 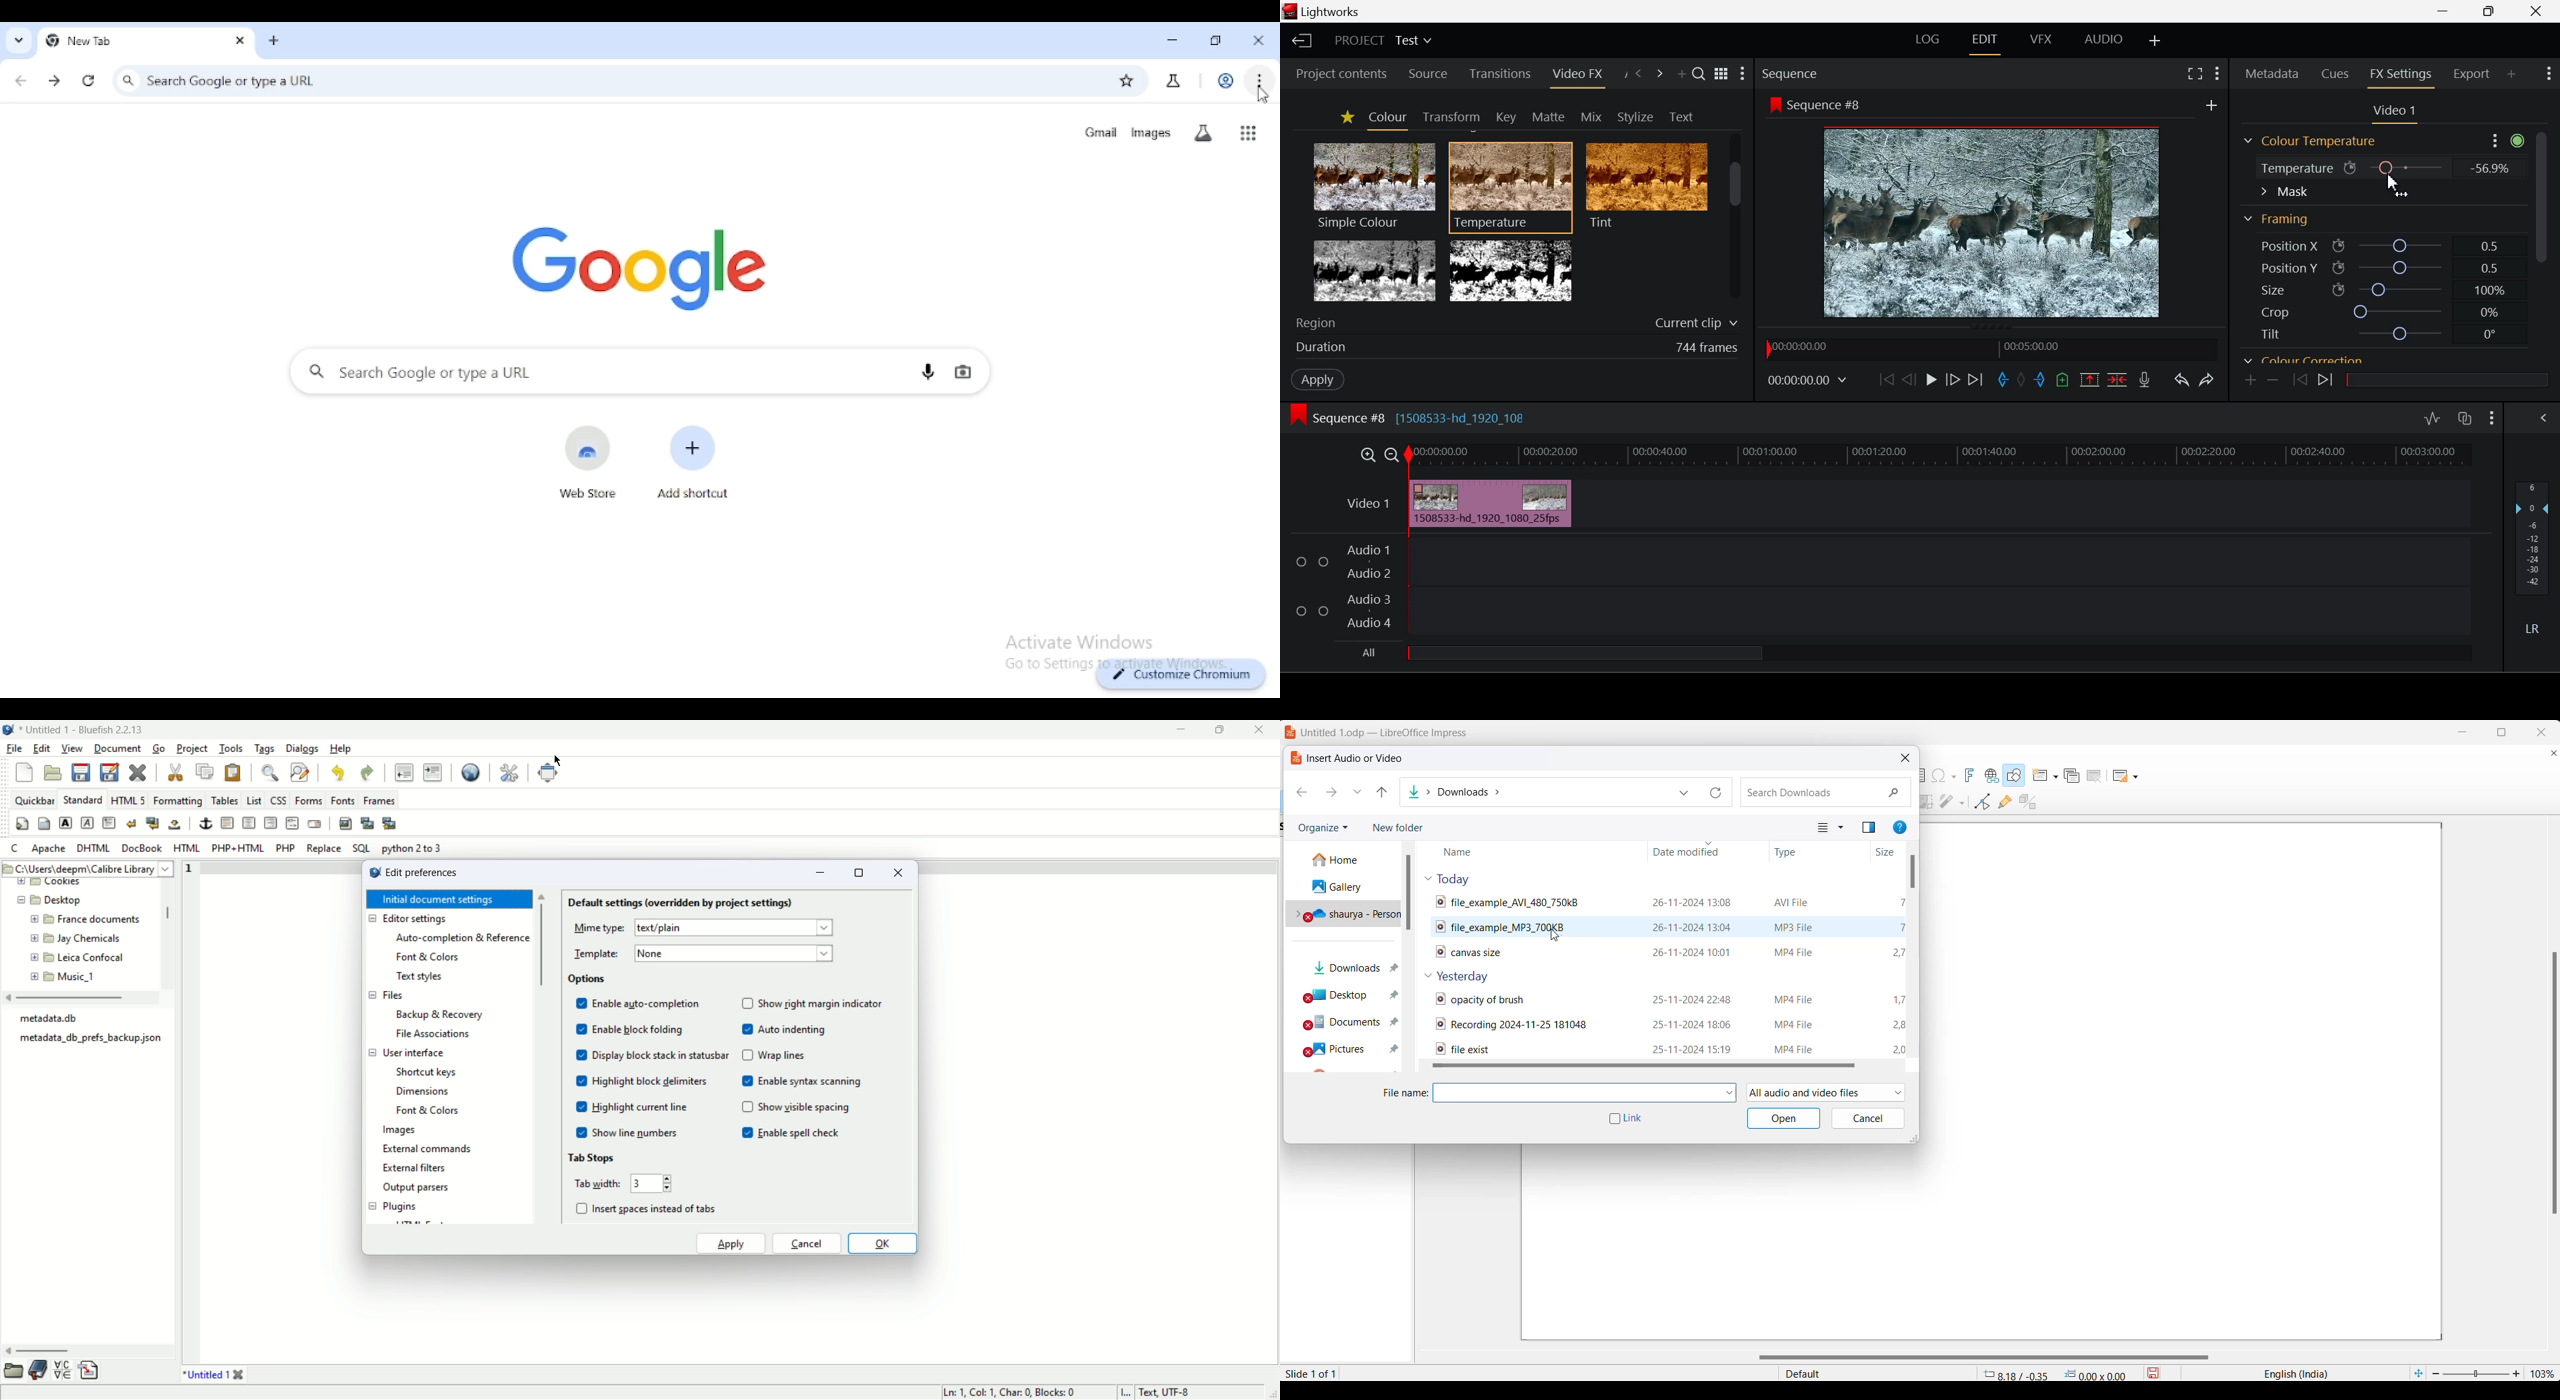 What do you see at coordinates (2098, 776) in the screenshot?
I see `delete slide` at bounding box center [2098, 776].